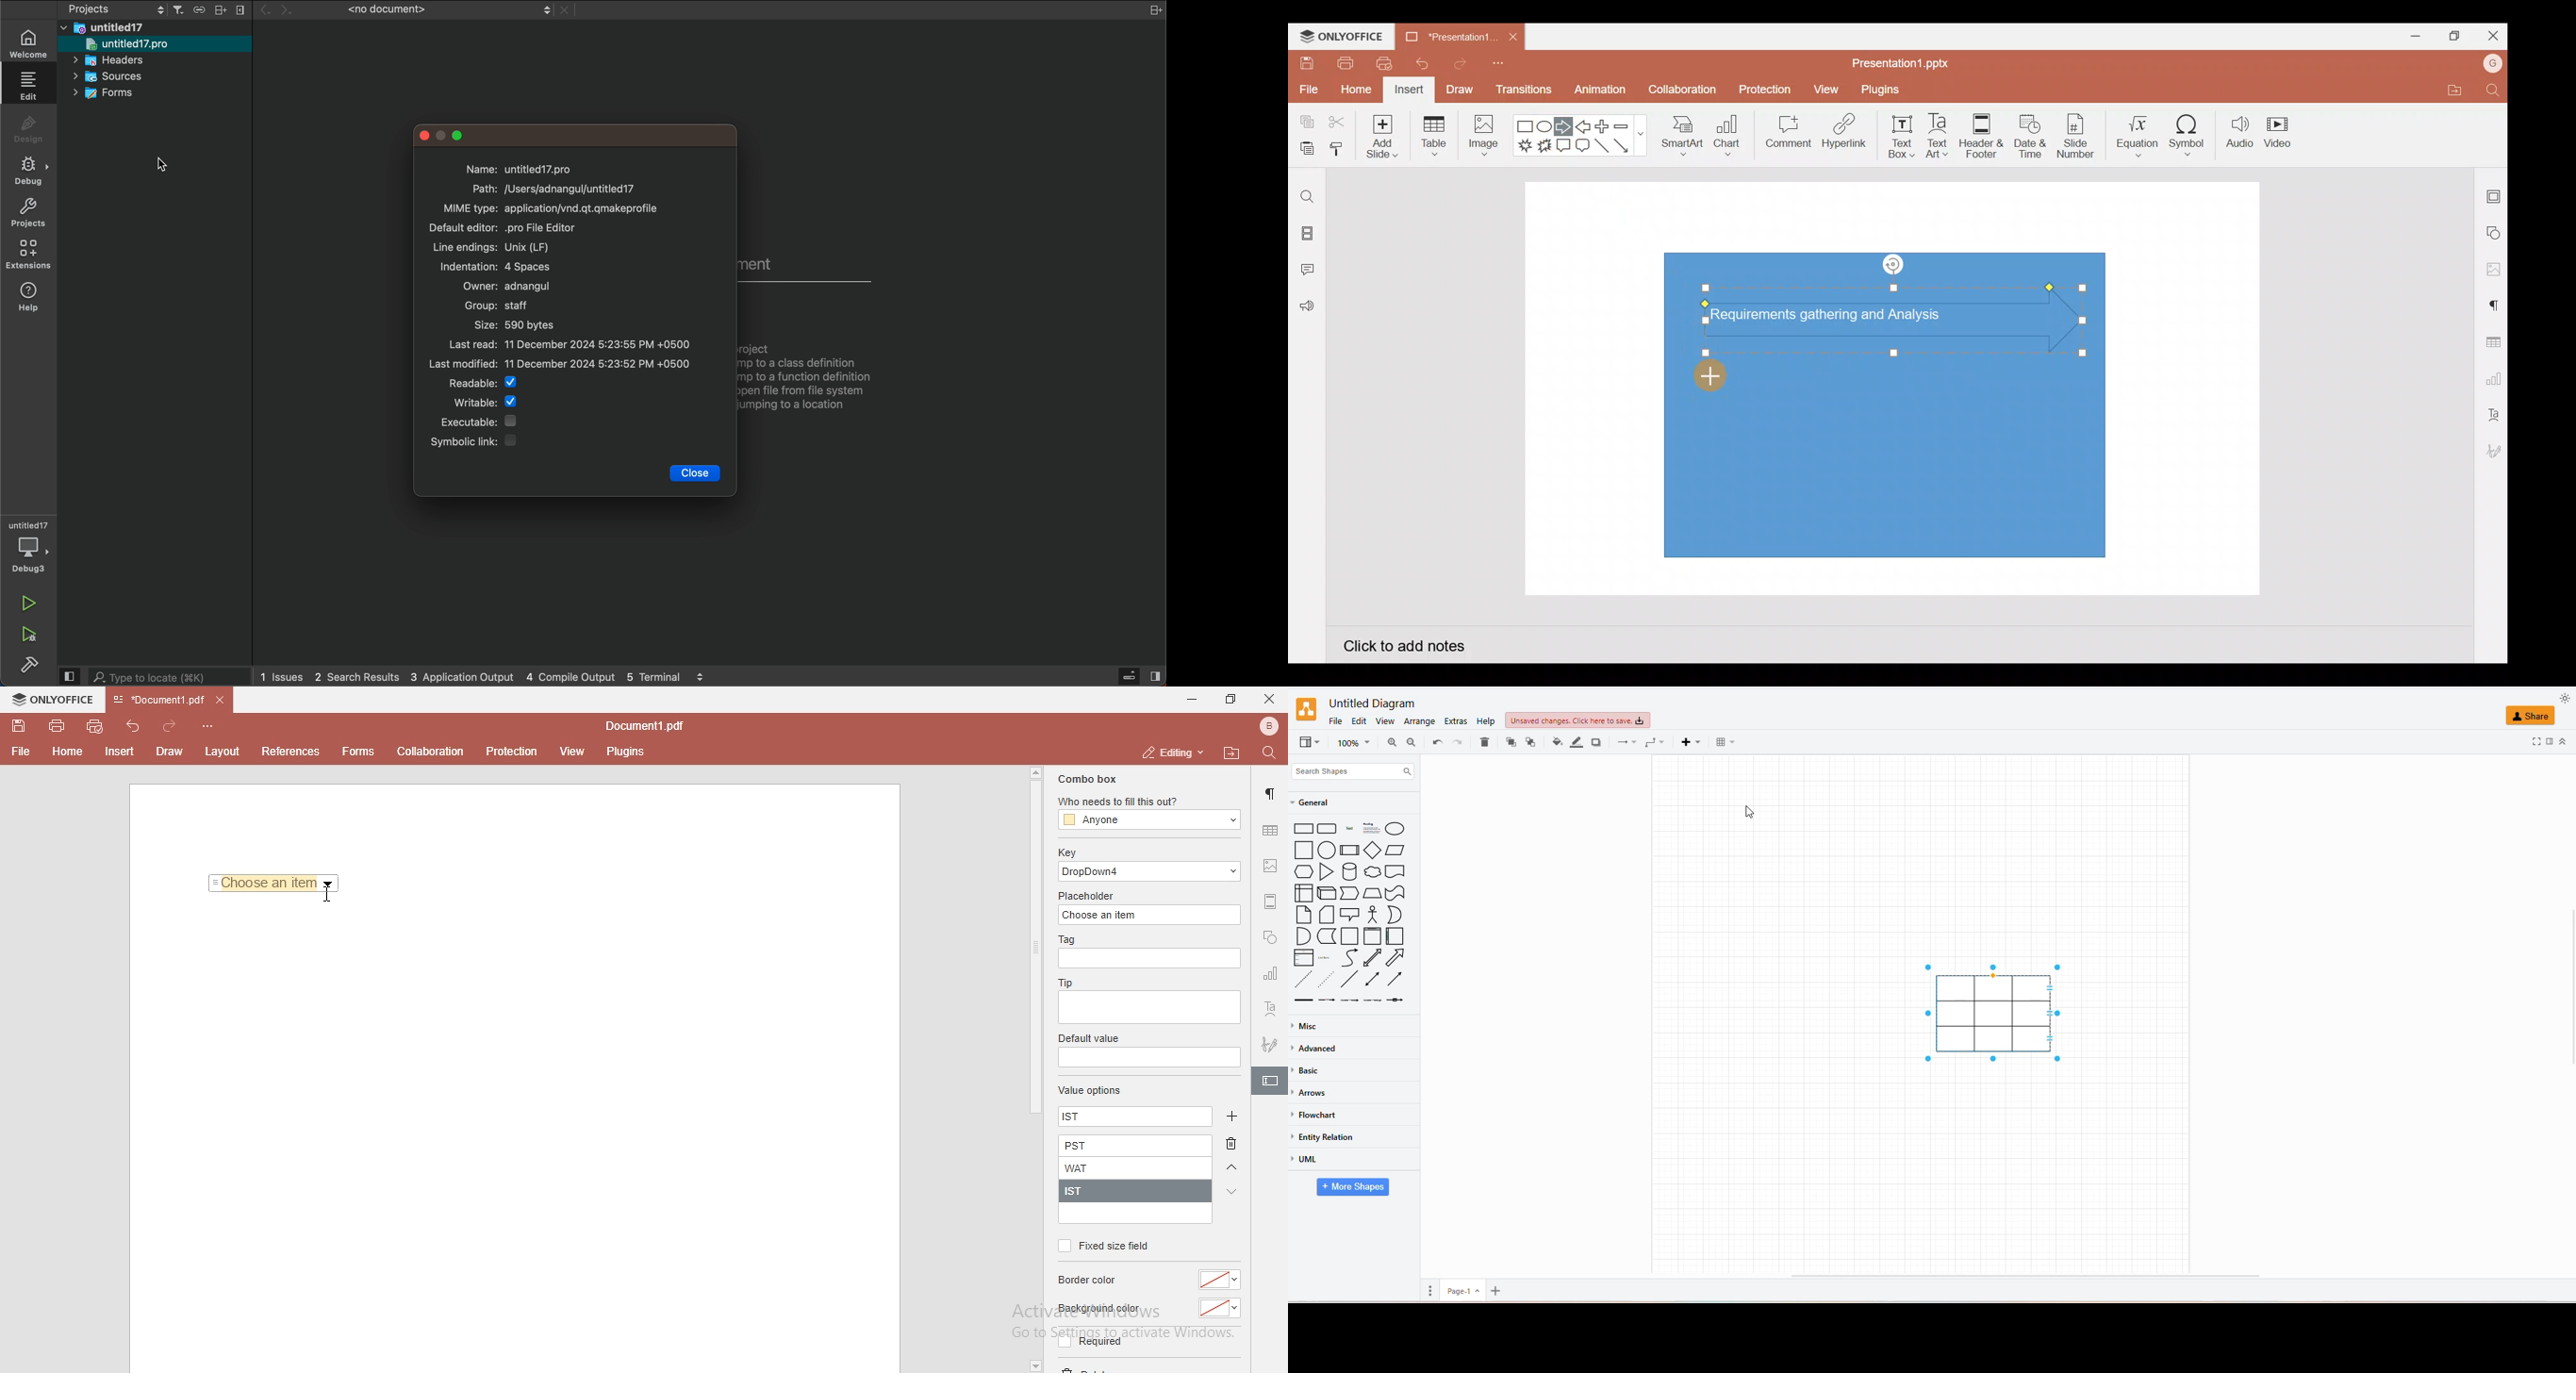 The width and height of the screenshot is (2576, 1400). What do you see at coordinates (1629, 146) in the screenshot?
I see `Arrow` at bounding box center [1629, 146].